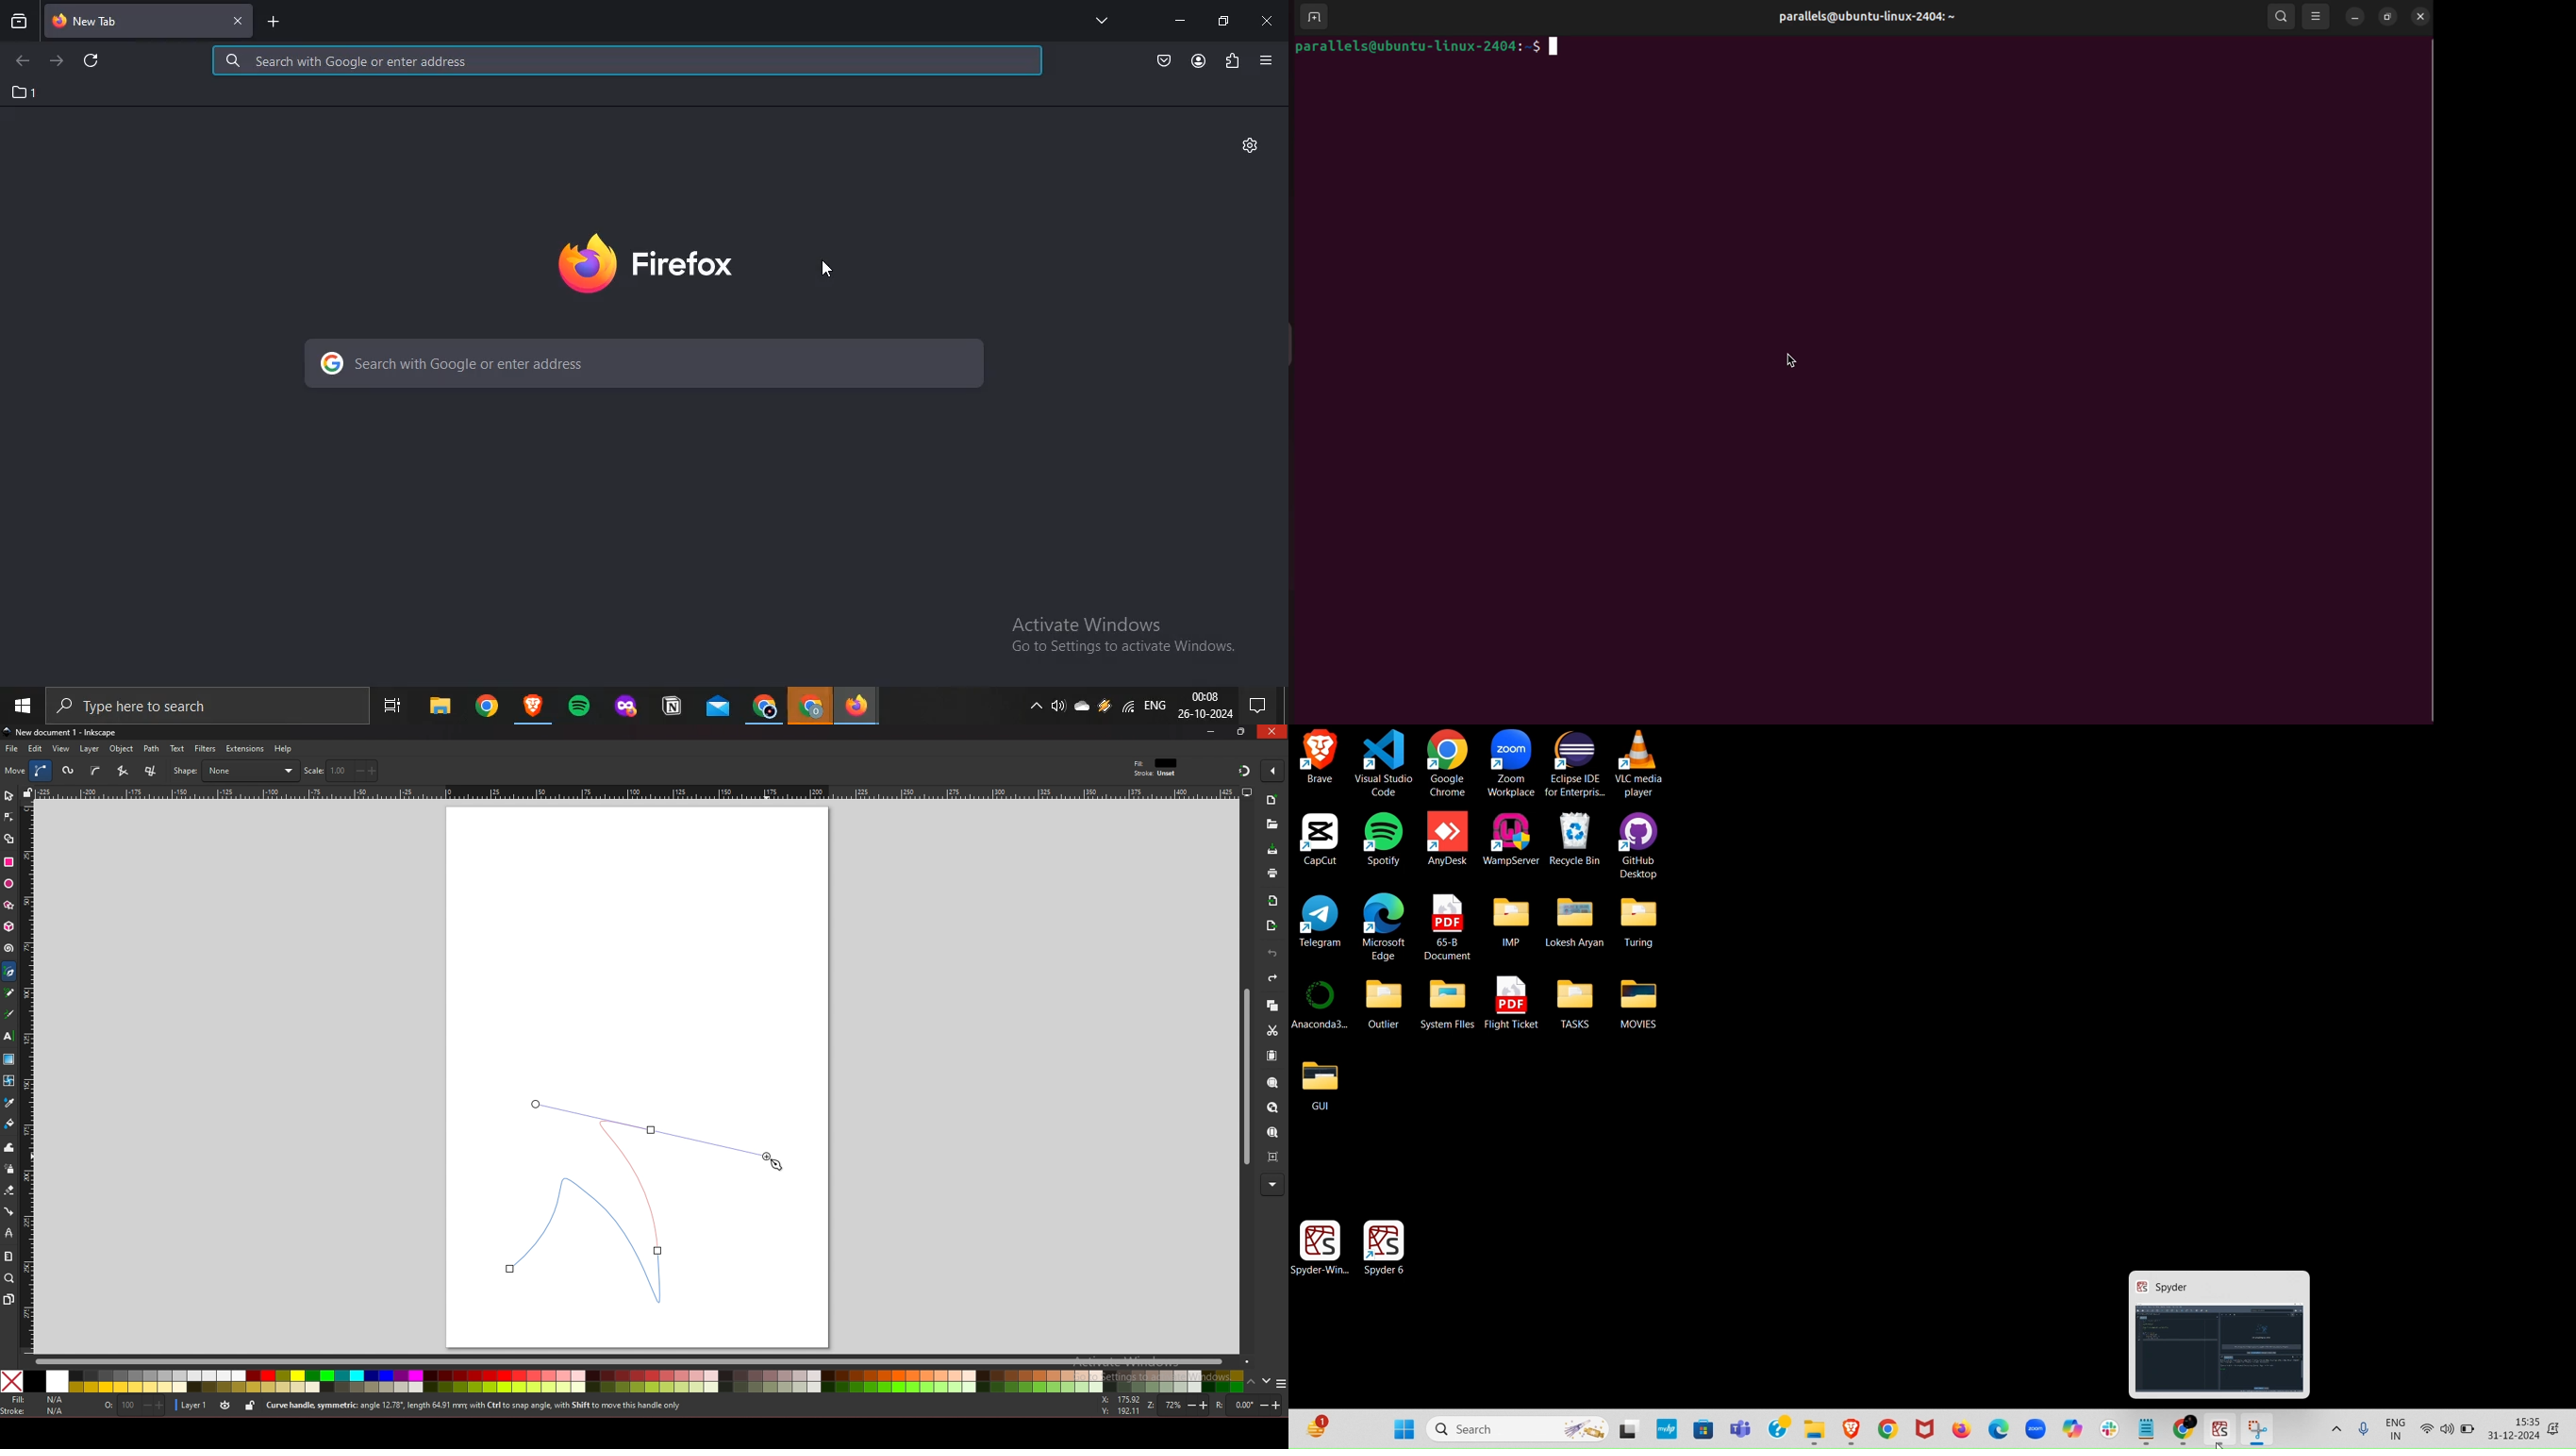 The width and height of the screenshot is (2576, 1456). What do you see at coordinates (36, 1412) in the screenshot?
I see `stroke` at bounding box center [36, 1412].